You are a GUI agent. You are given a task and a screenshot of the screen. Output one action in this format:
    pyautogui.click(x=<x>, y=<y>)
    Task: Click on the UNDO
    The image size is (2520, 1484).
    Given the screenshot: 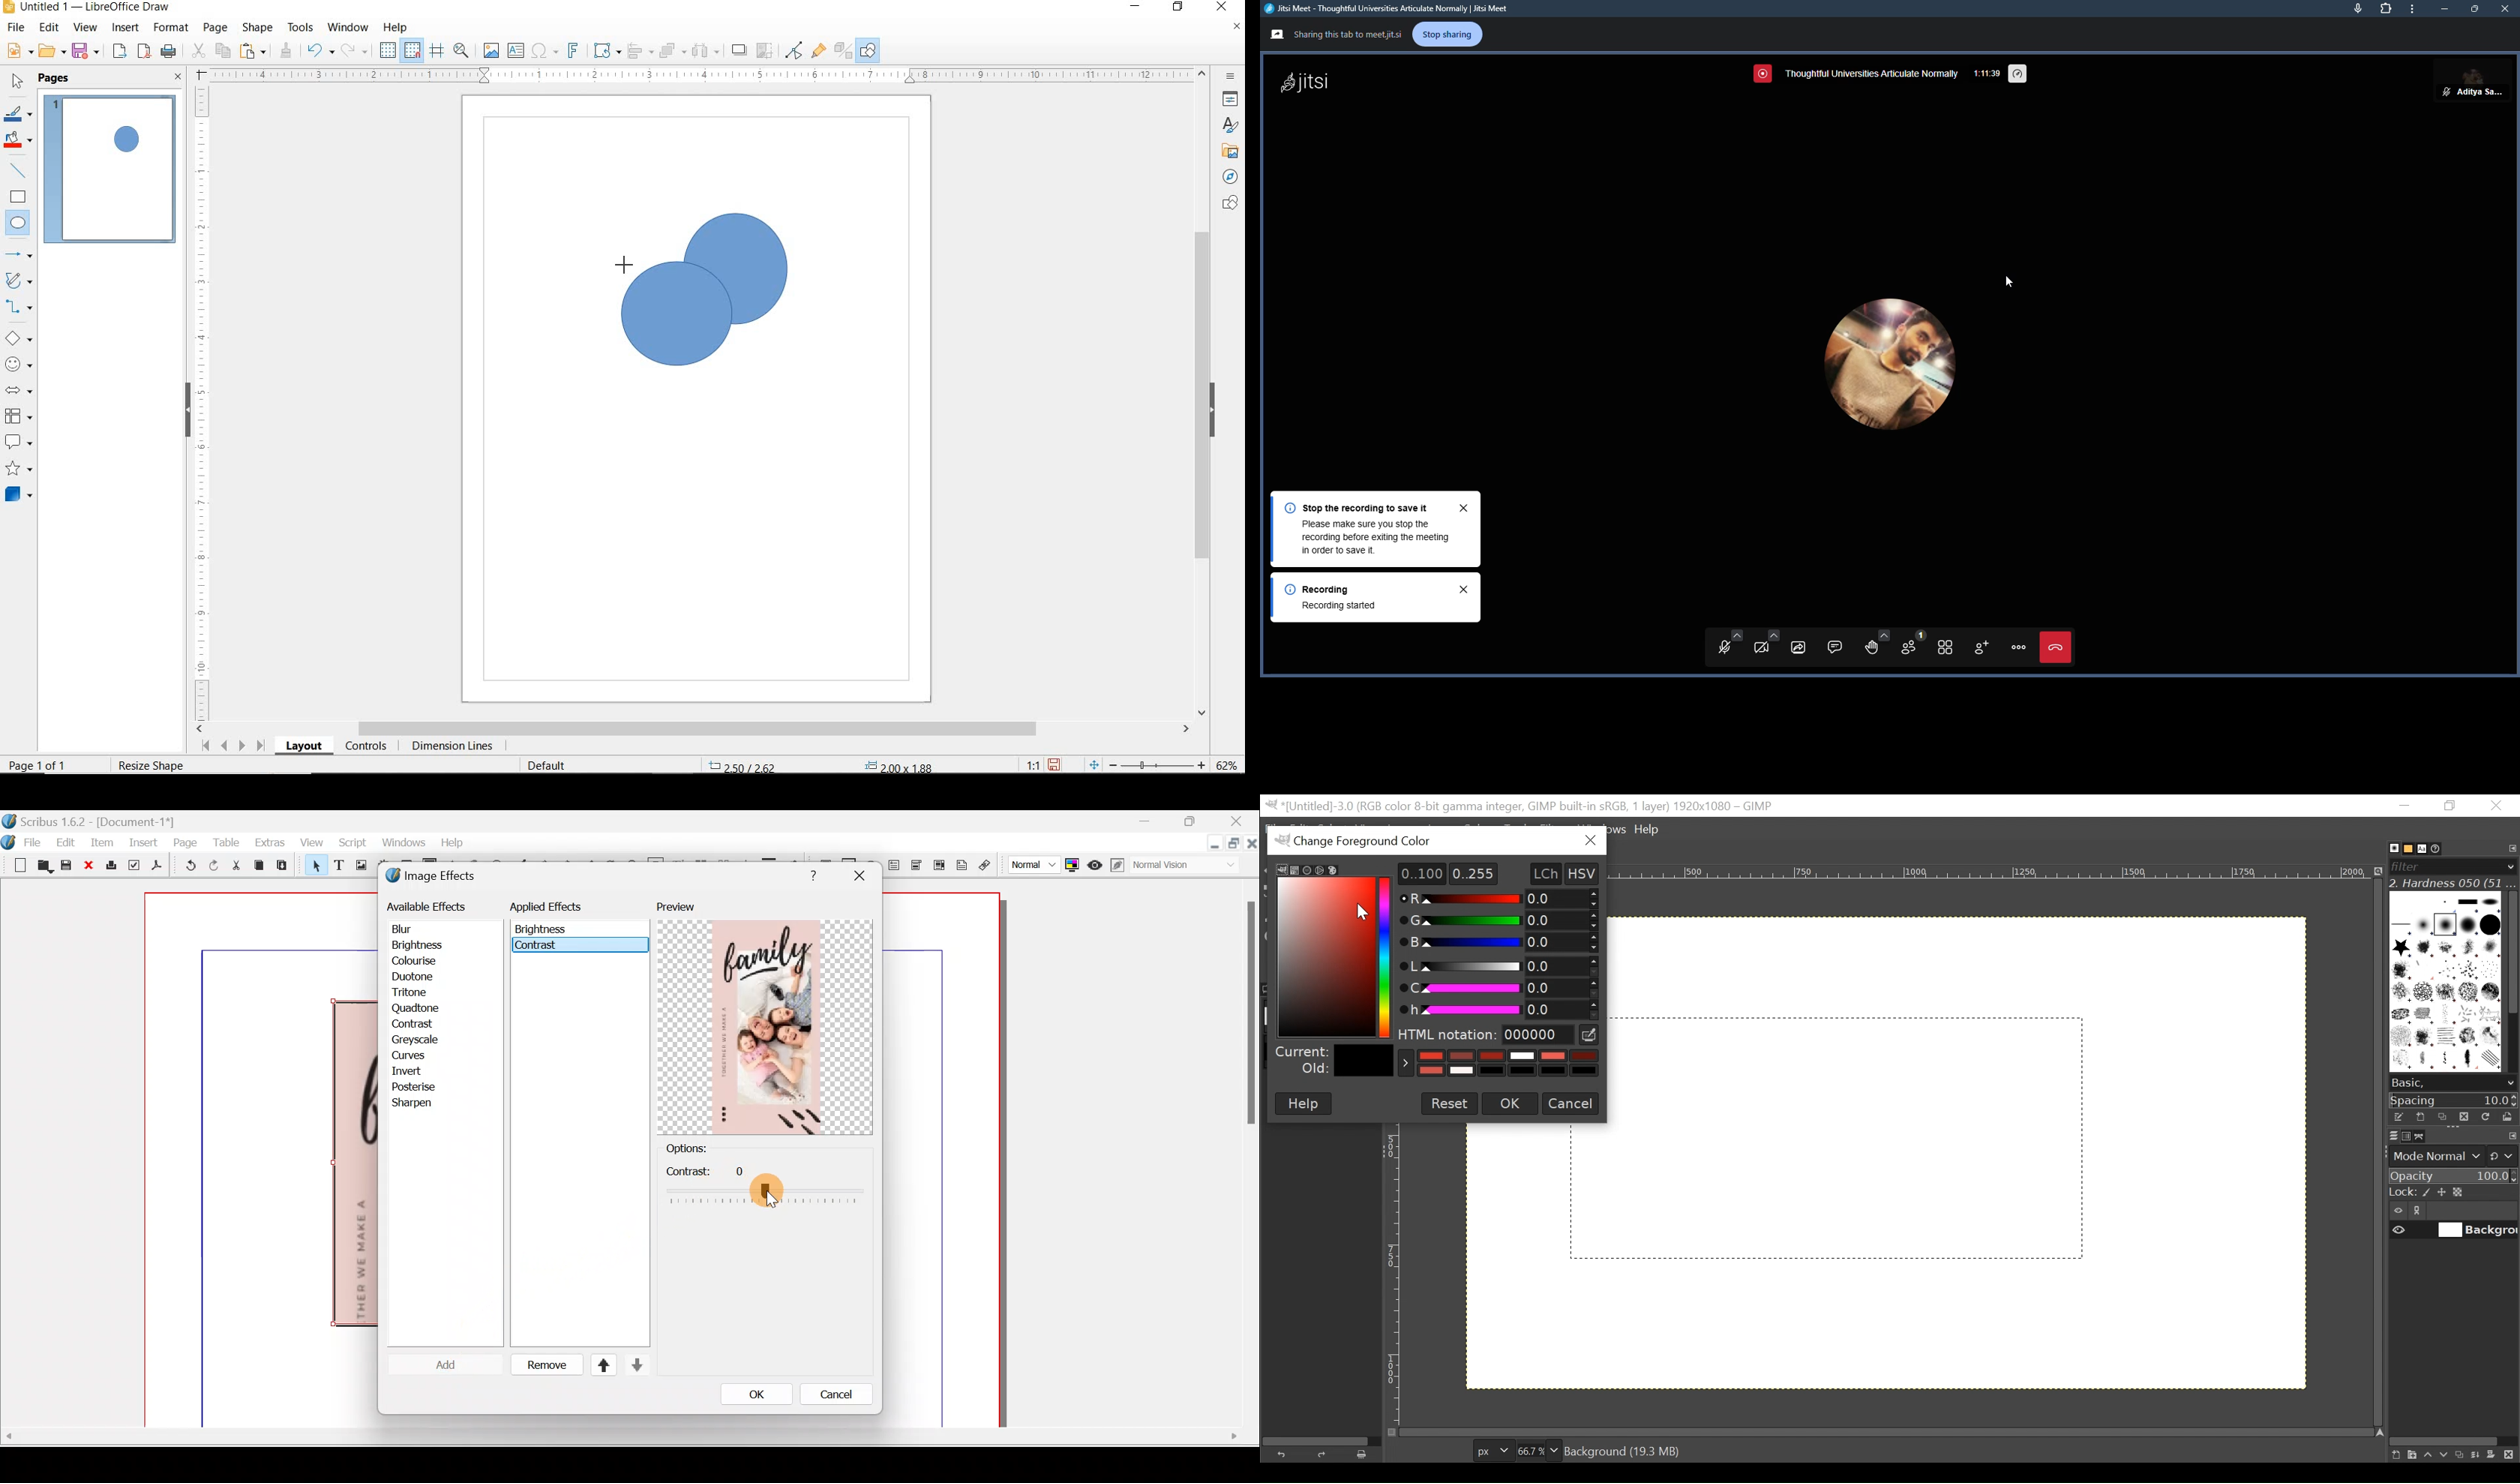 What is the action you would take?
    pyautogui.click(x=320, y=52)
    